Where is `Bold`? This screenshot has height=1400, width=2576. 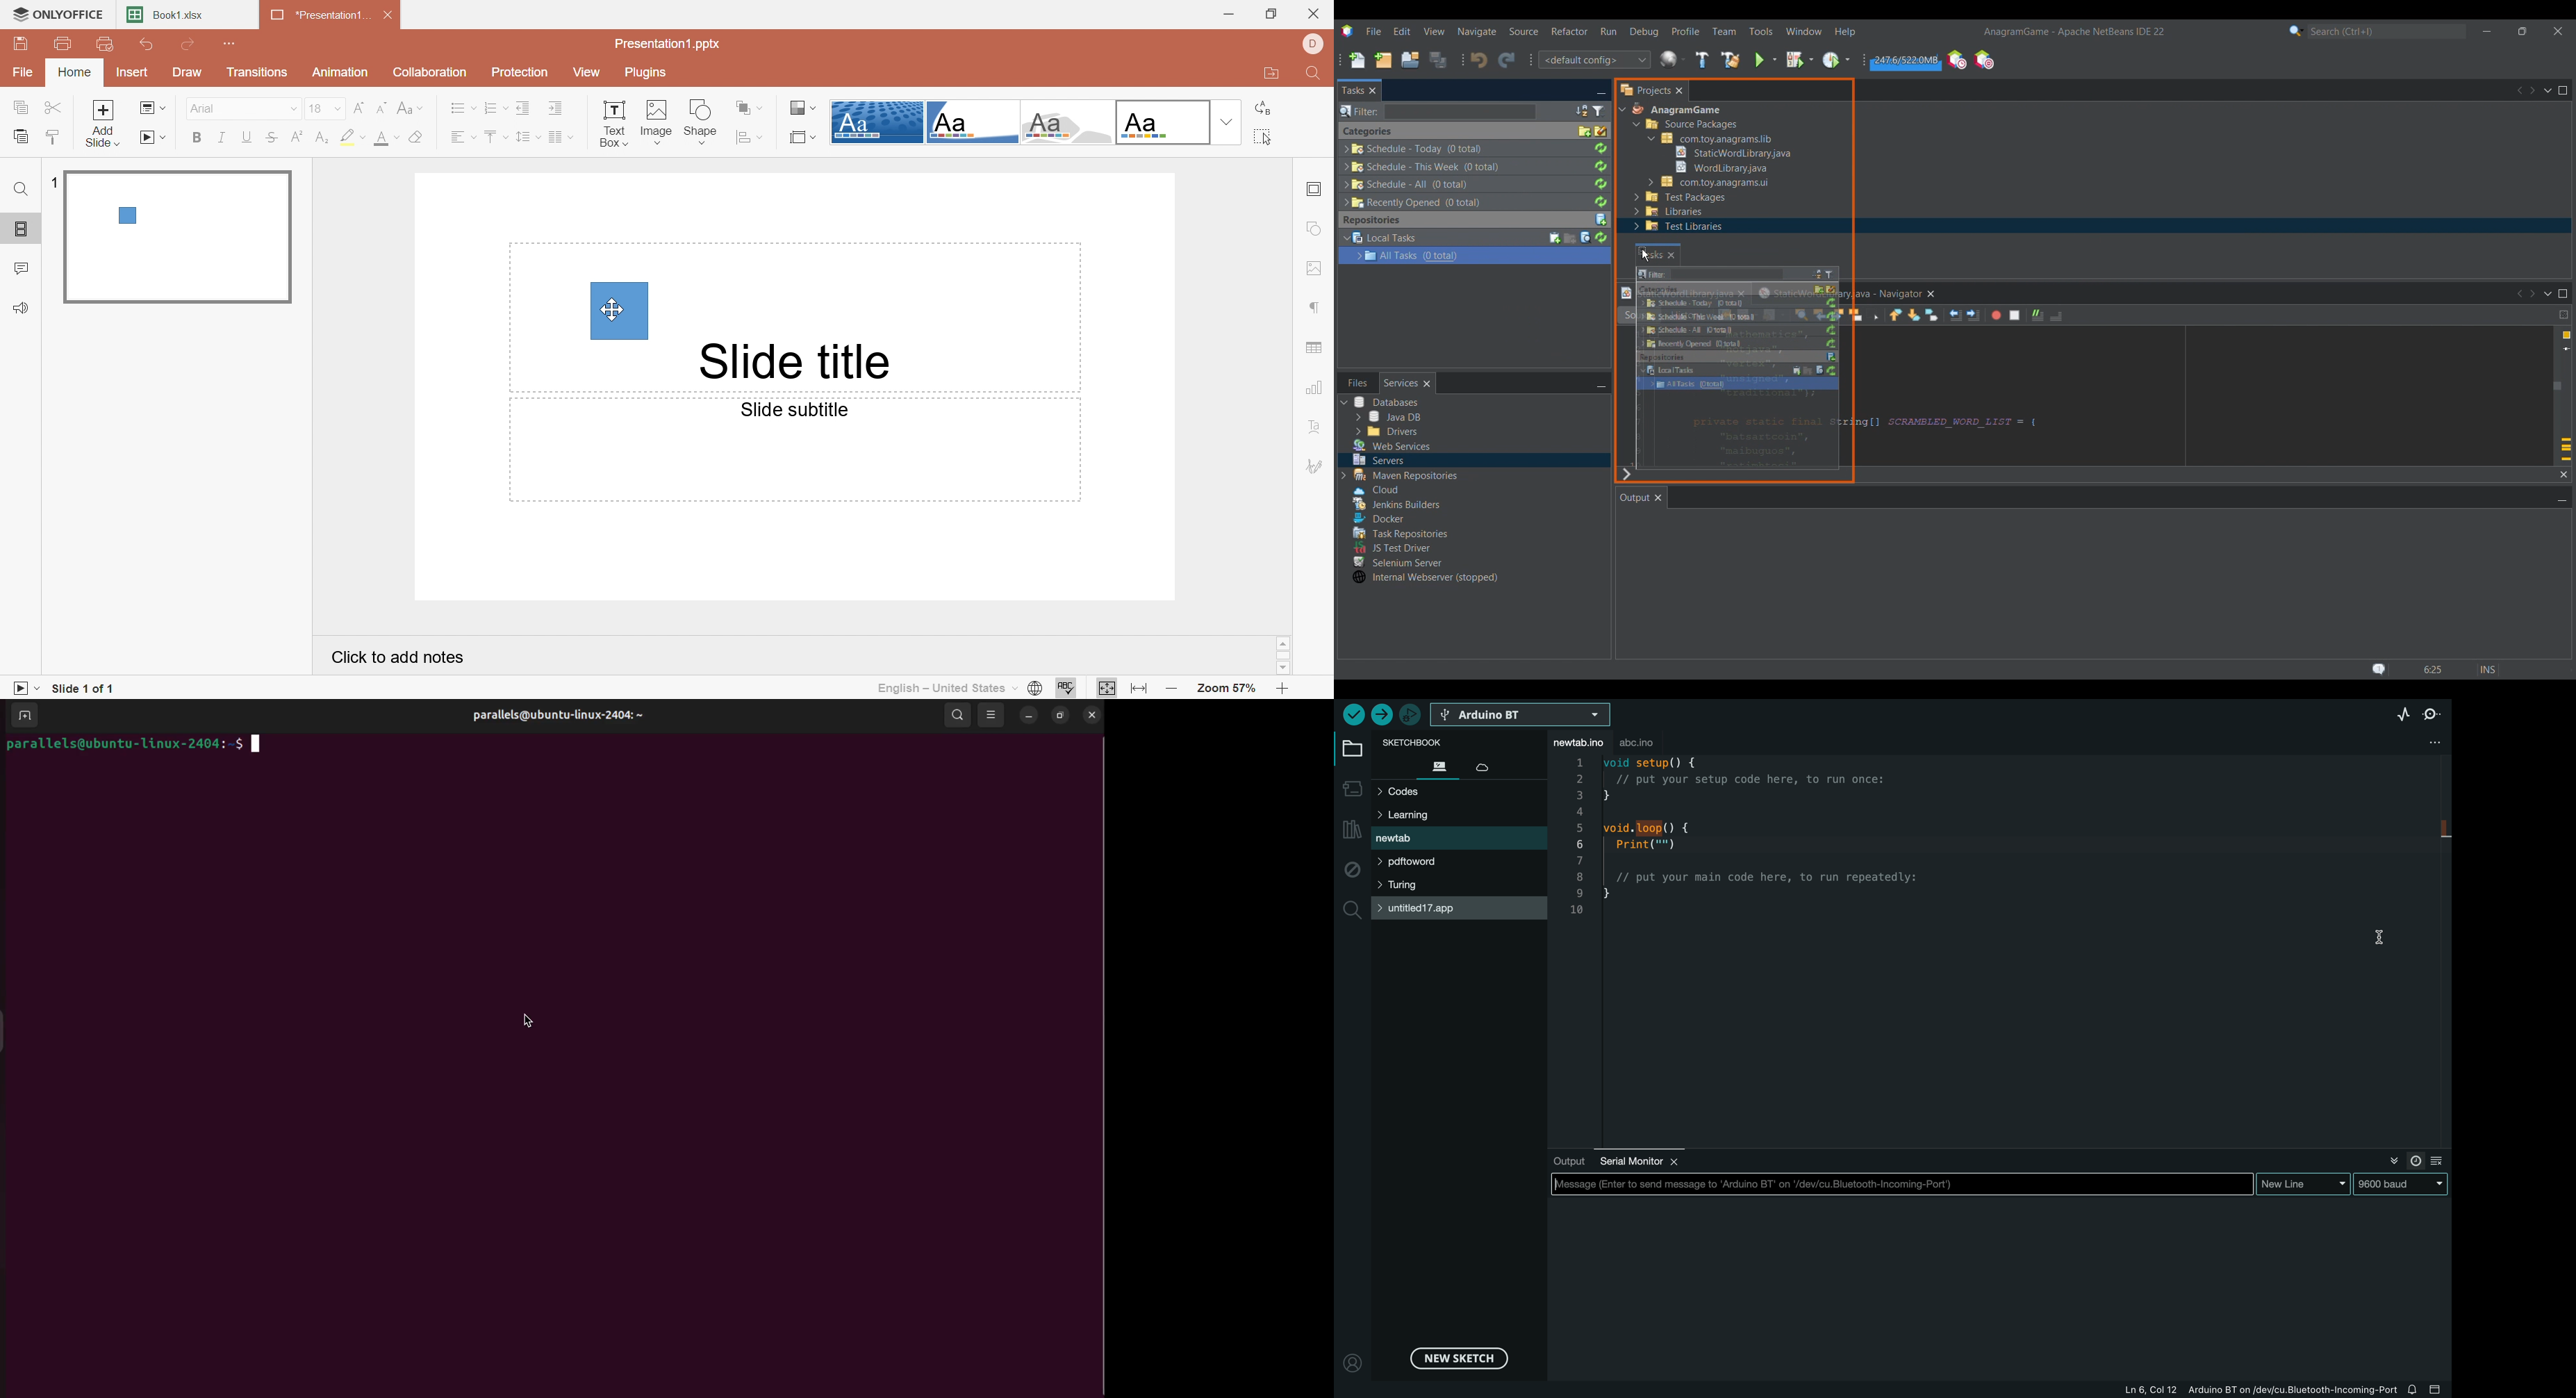
Bold is located at coordinates (201, 138).